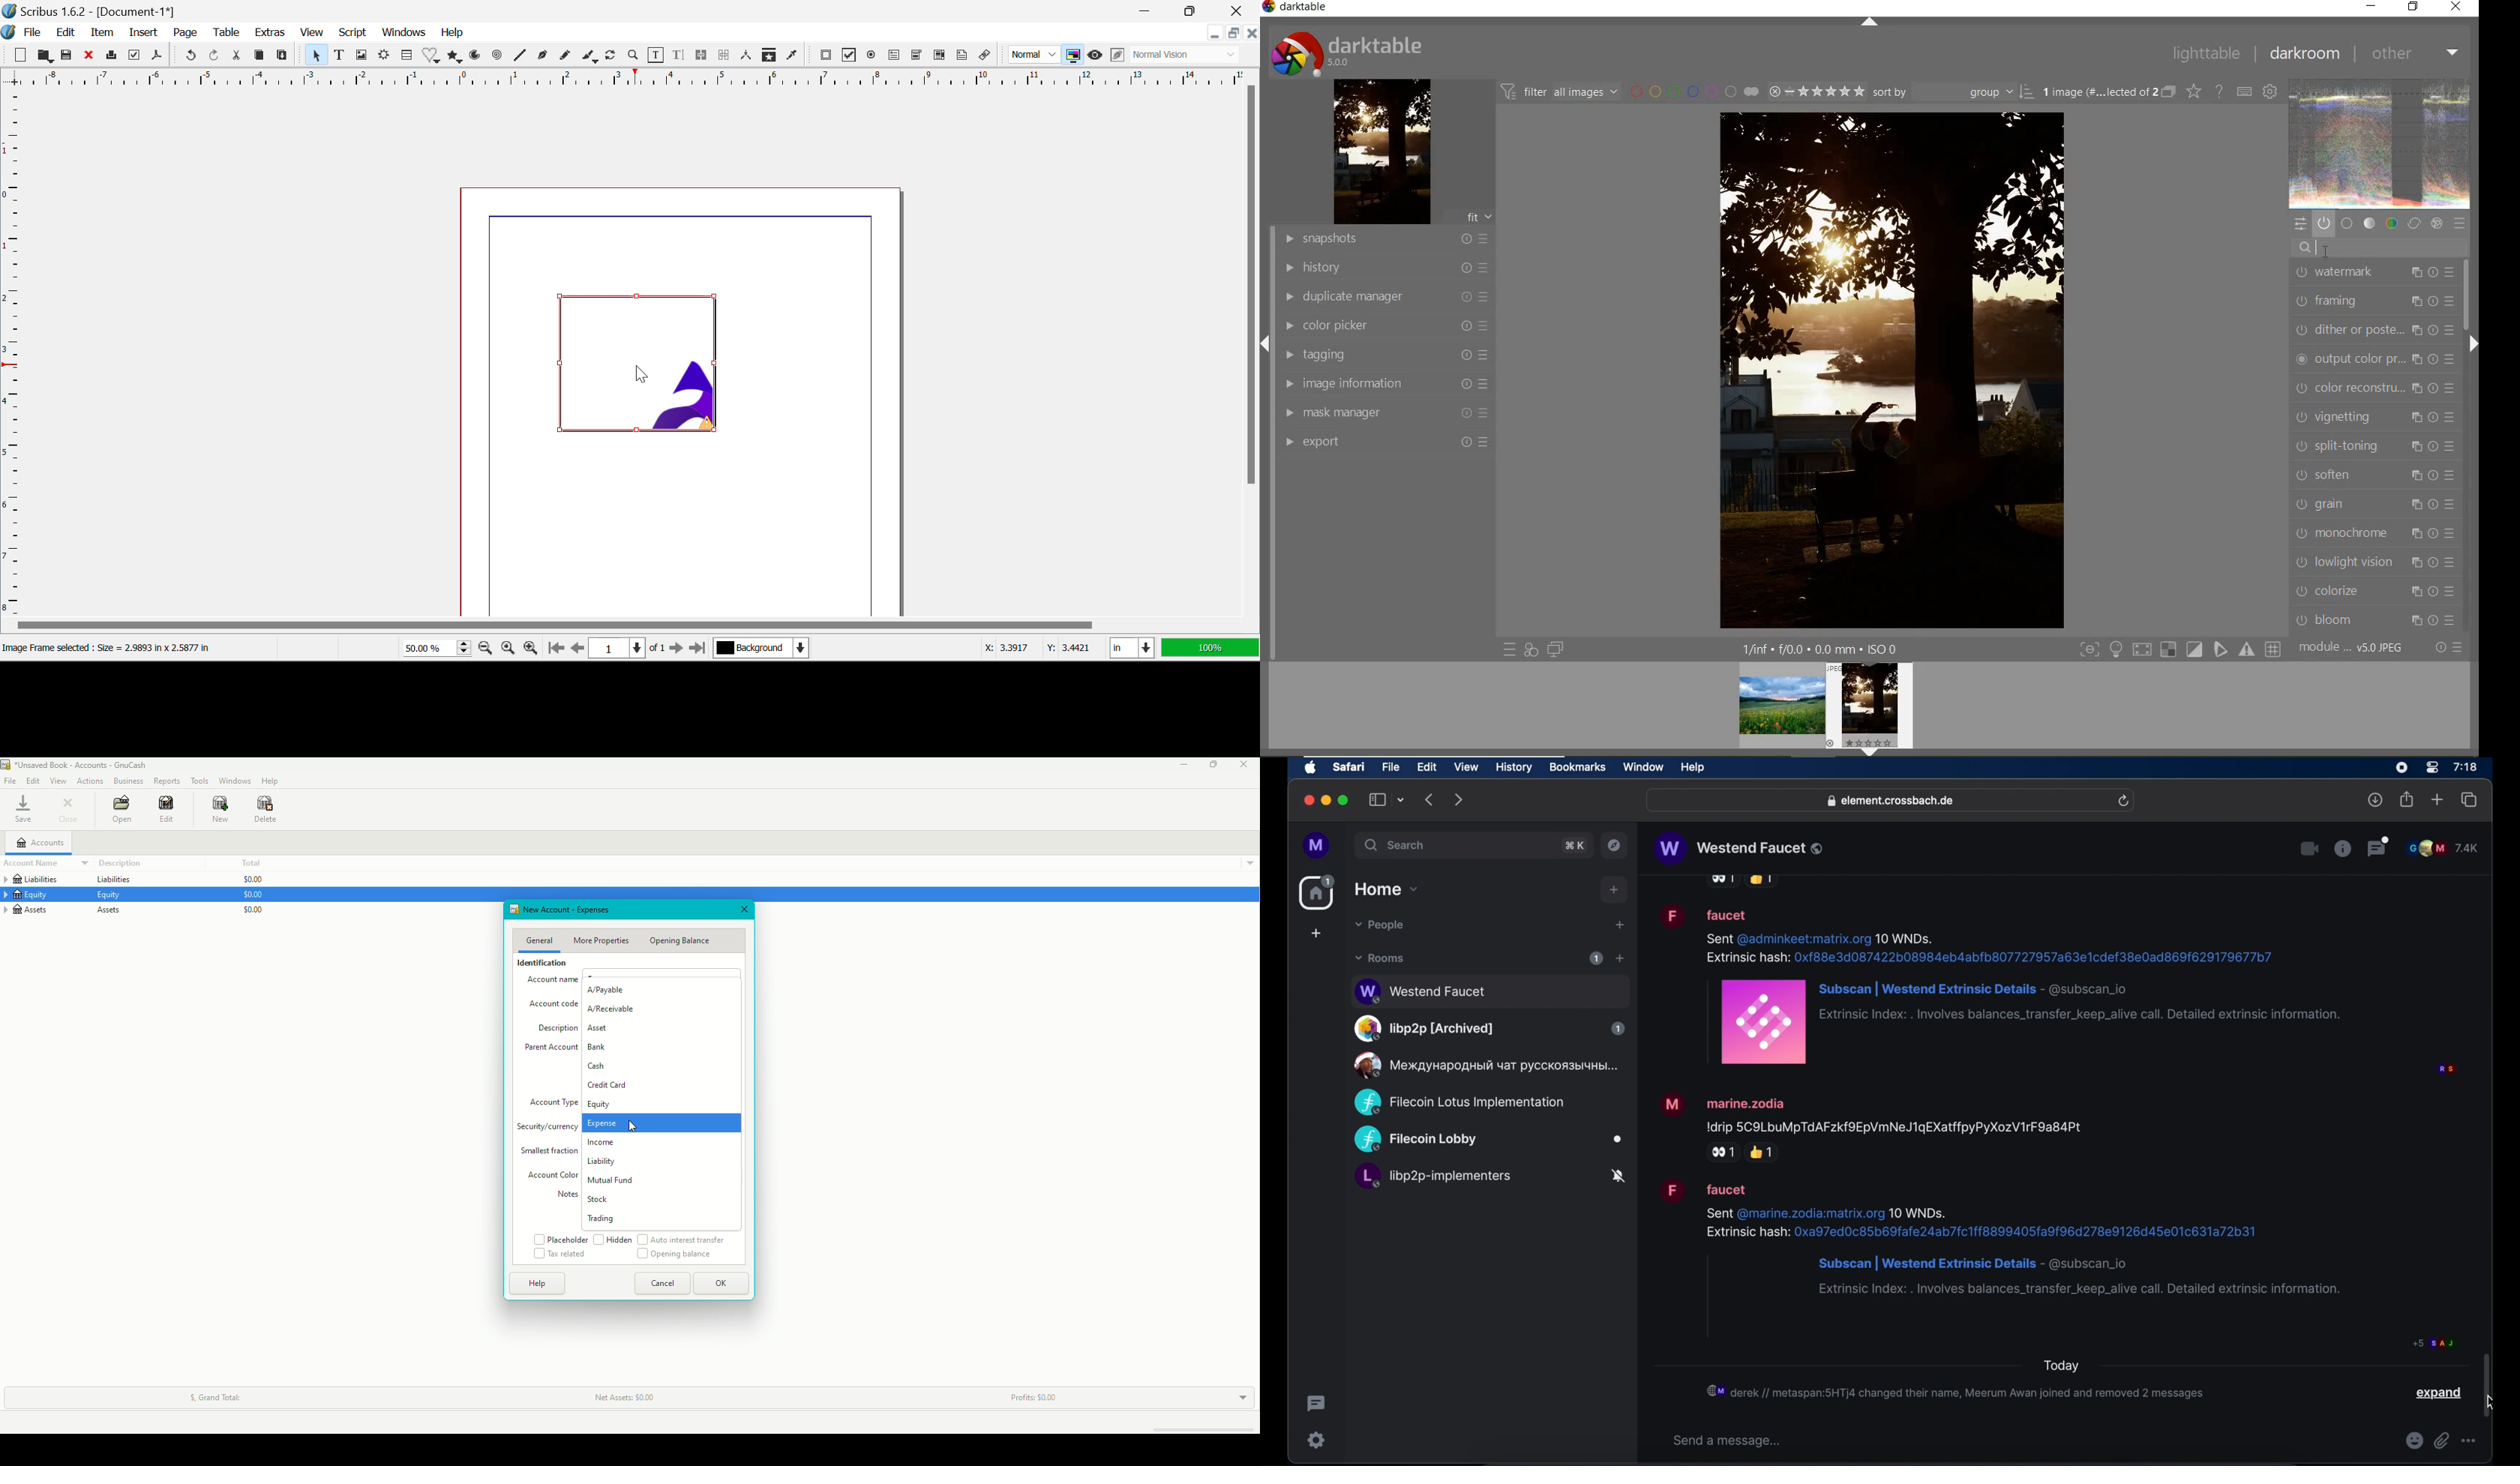  Describe the element at coordinates (609, 1084) in the screenshot. I see `Credit Card` at that location.